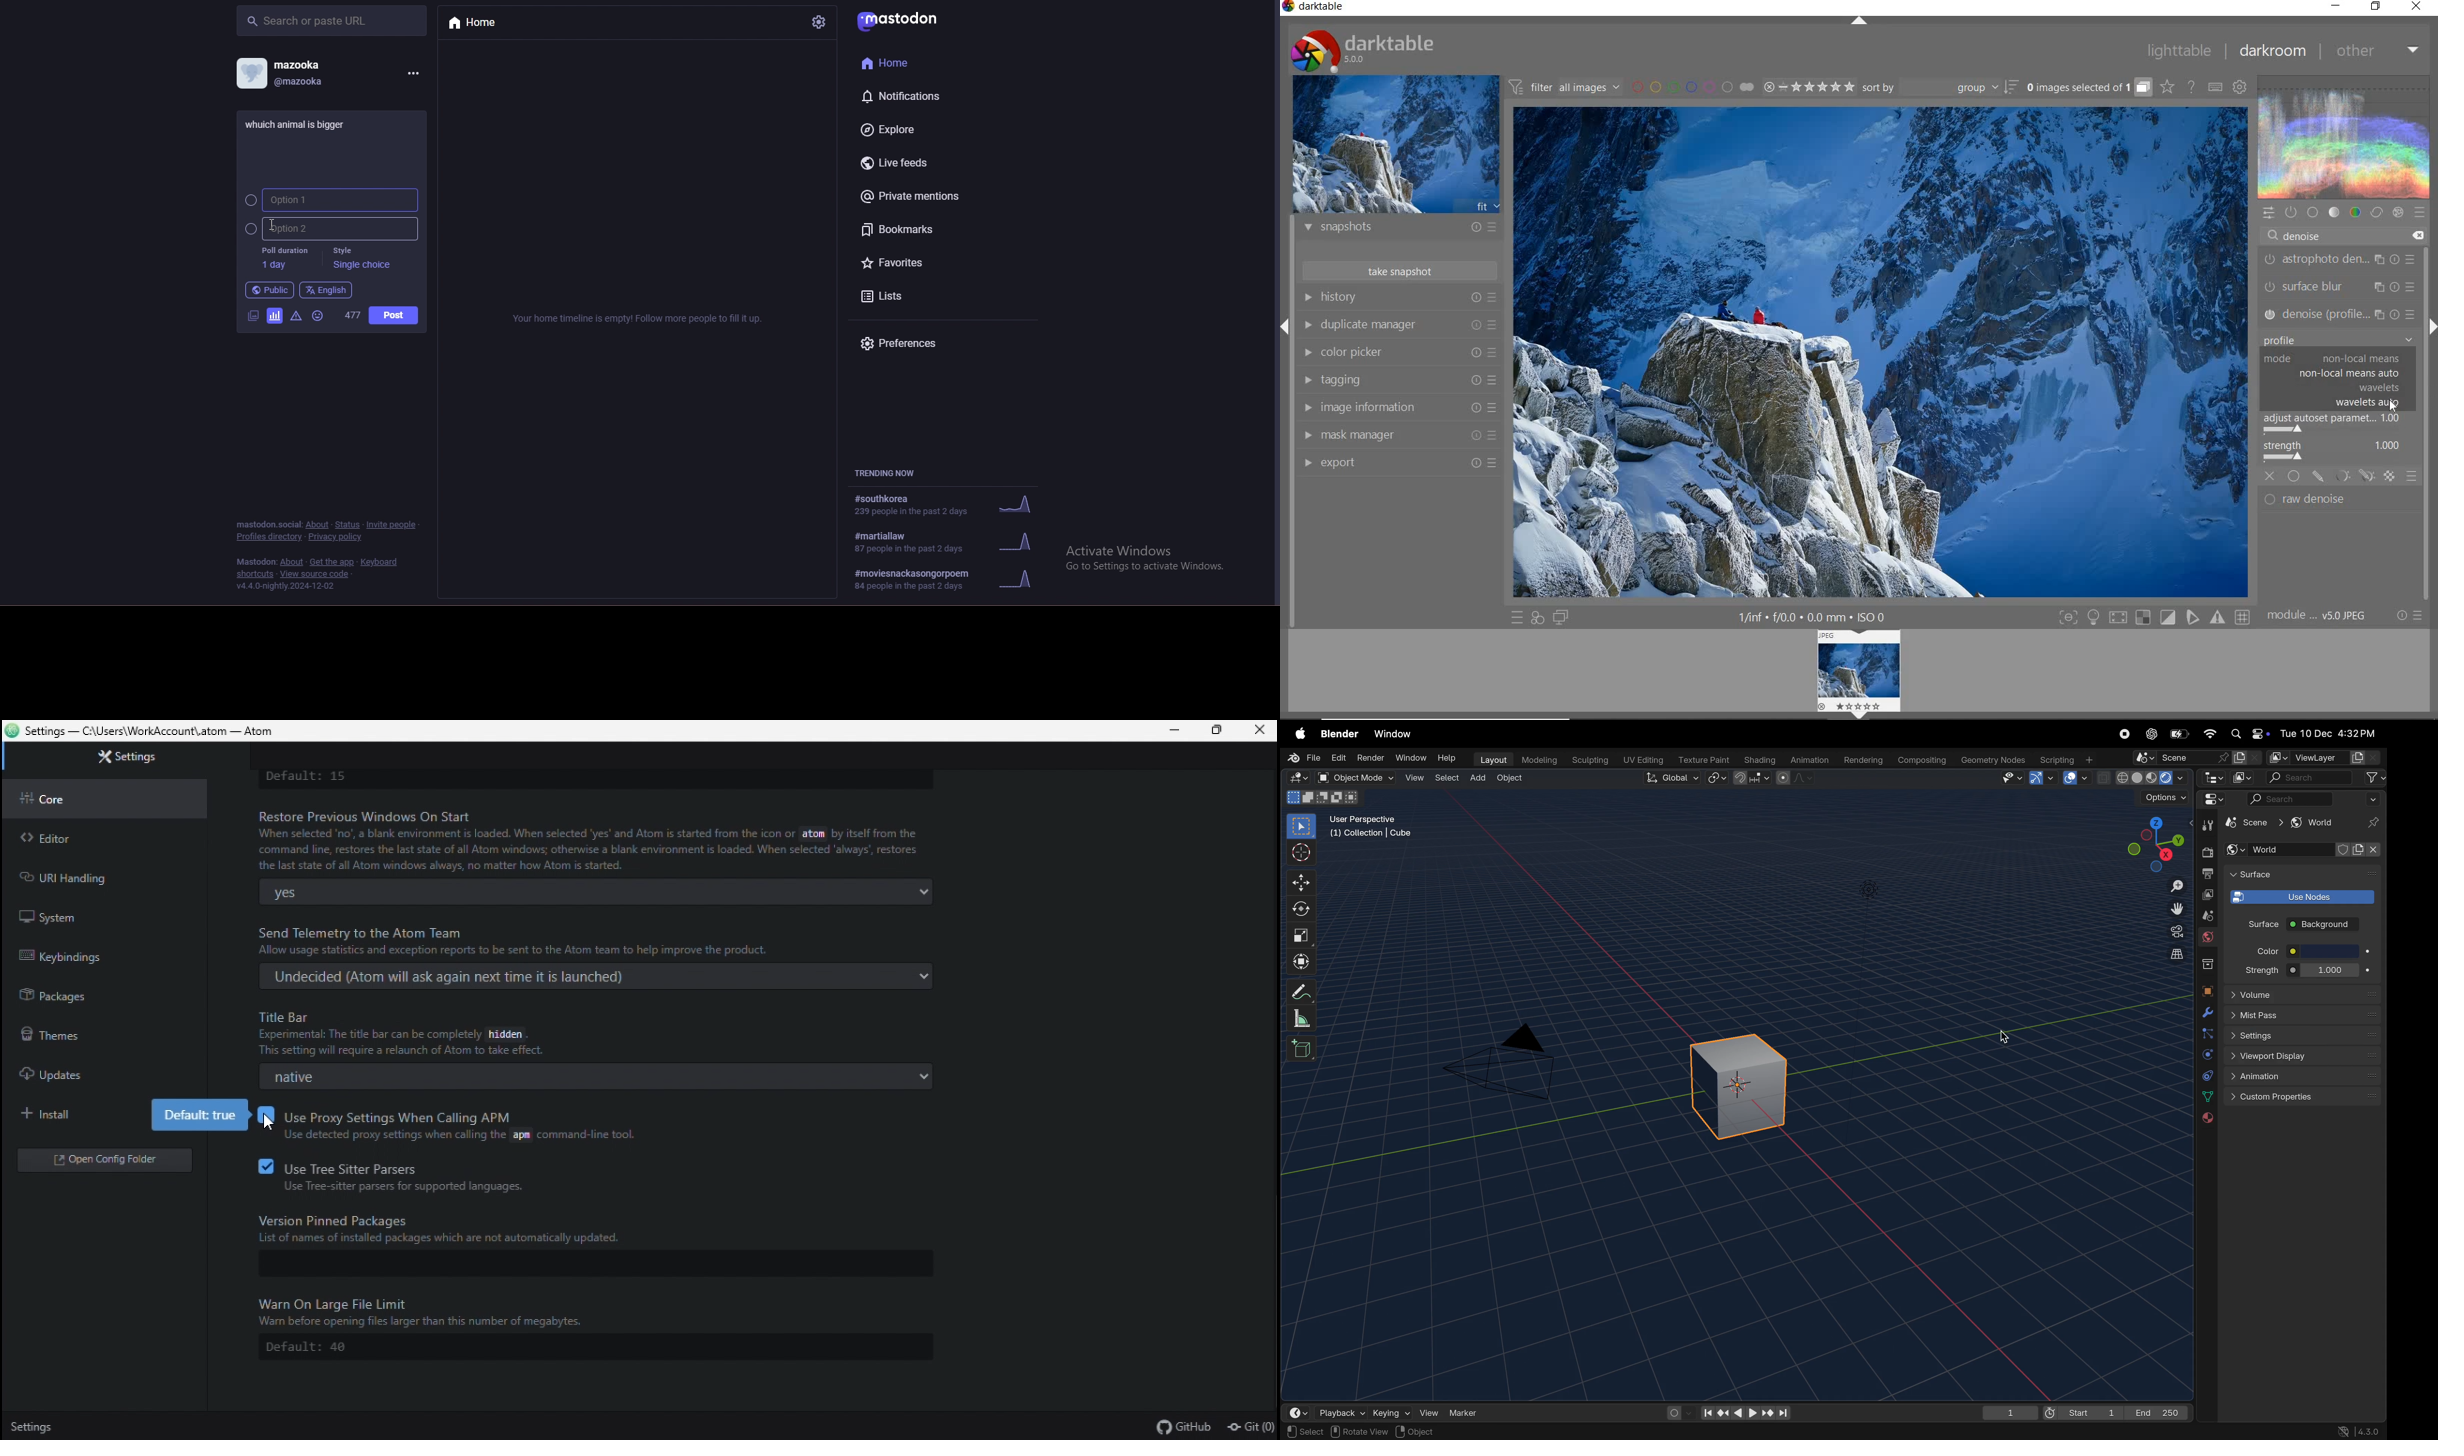  What do you see at coordinates (2005, 1040) in the screenshot?
I see `cursor` at bounding box center [2005, 1040].